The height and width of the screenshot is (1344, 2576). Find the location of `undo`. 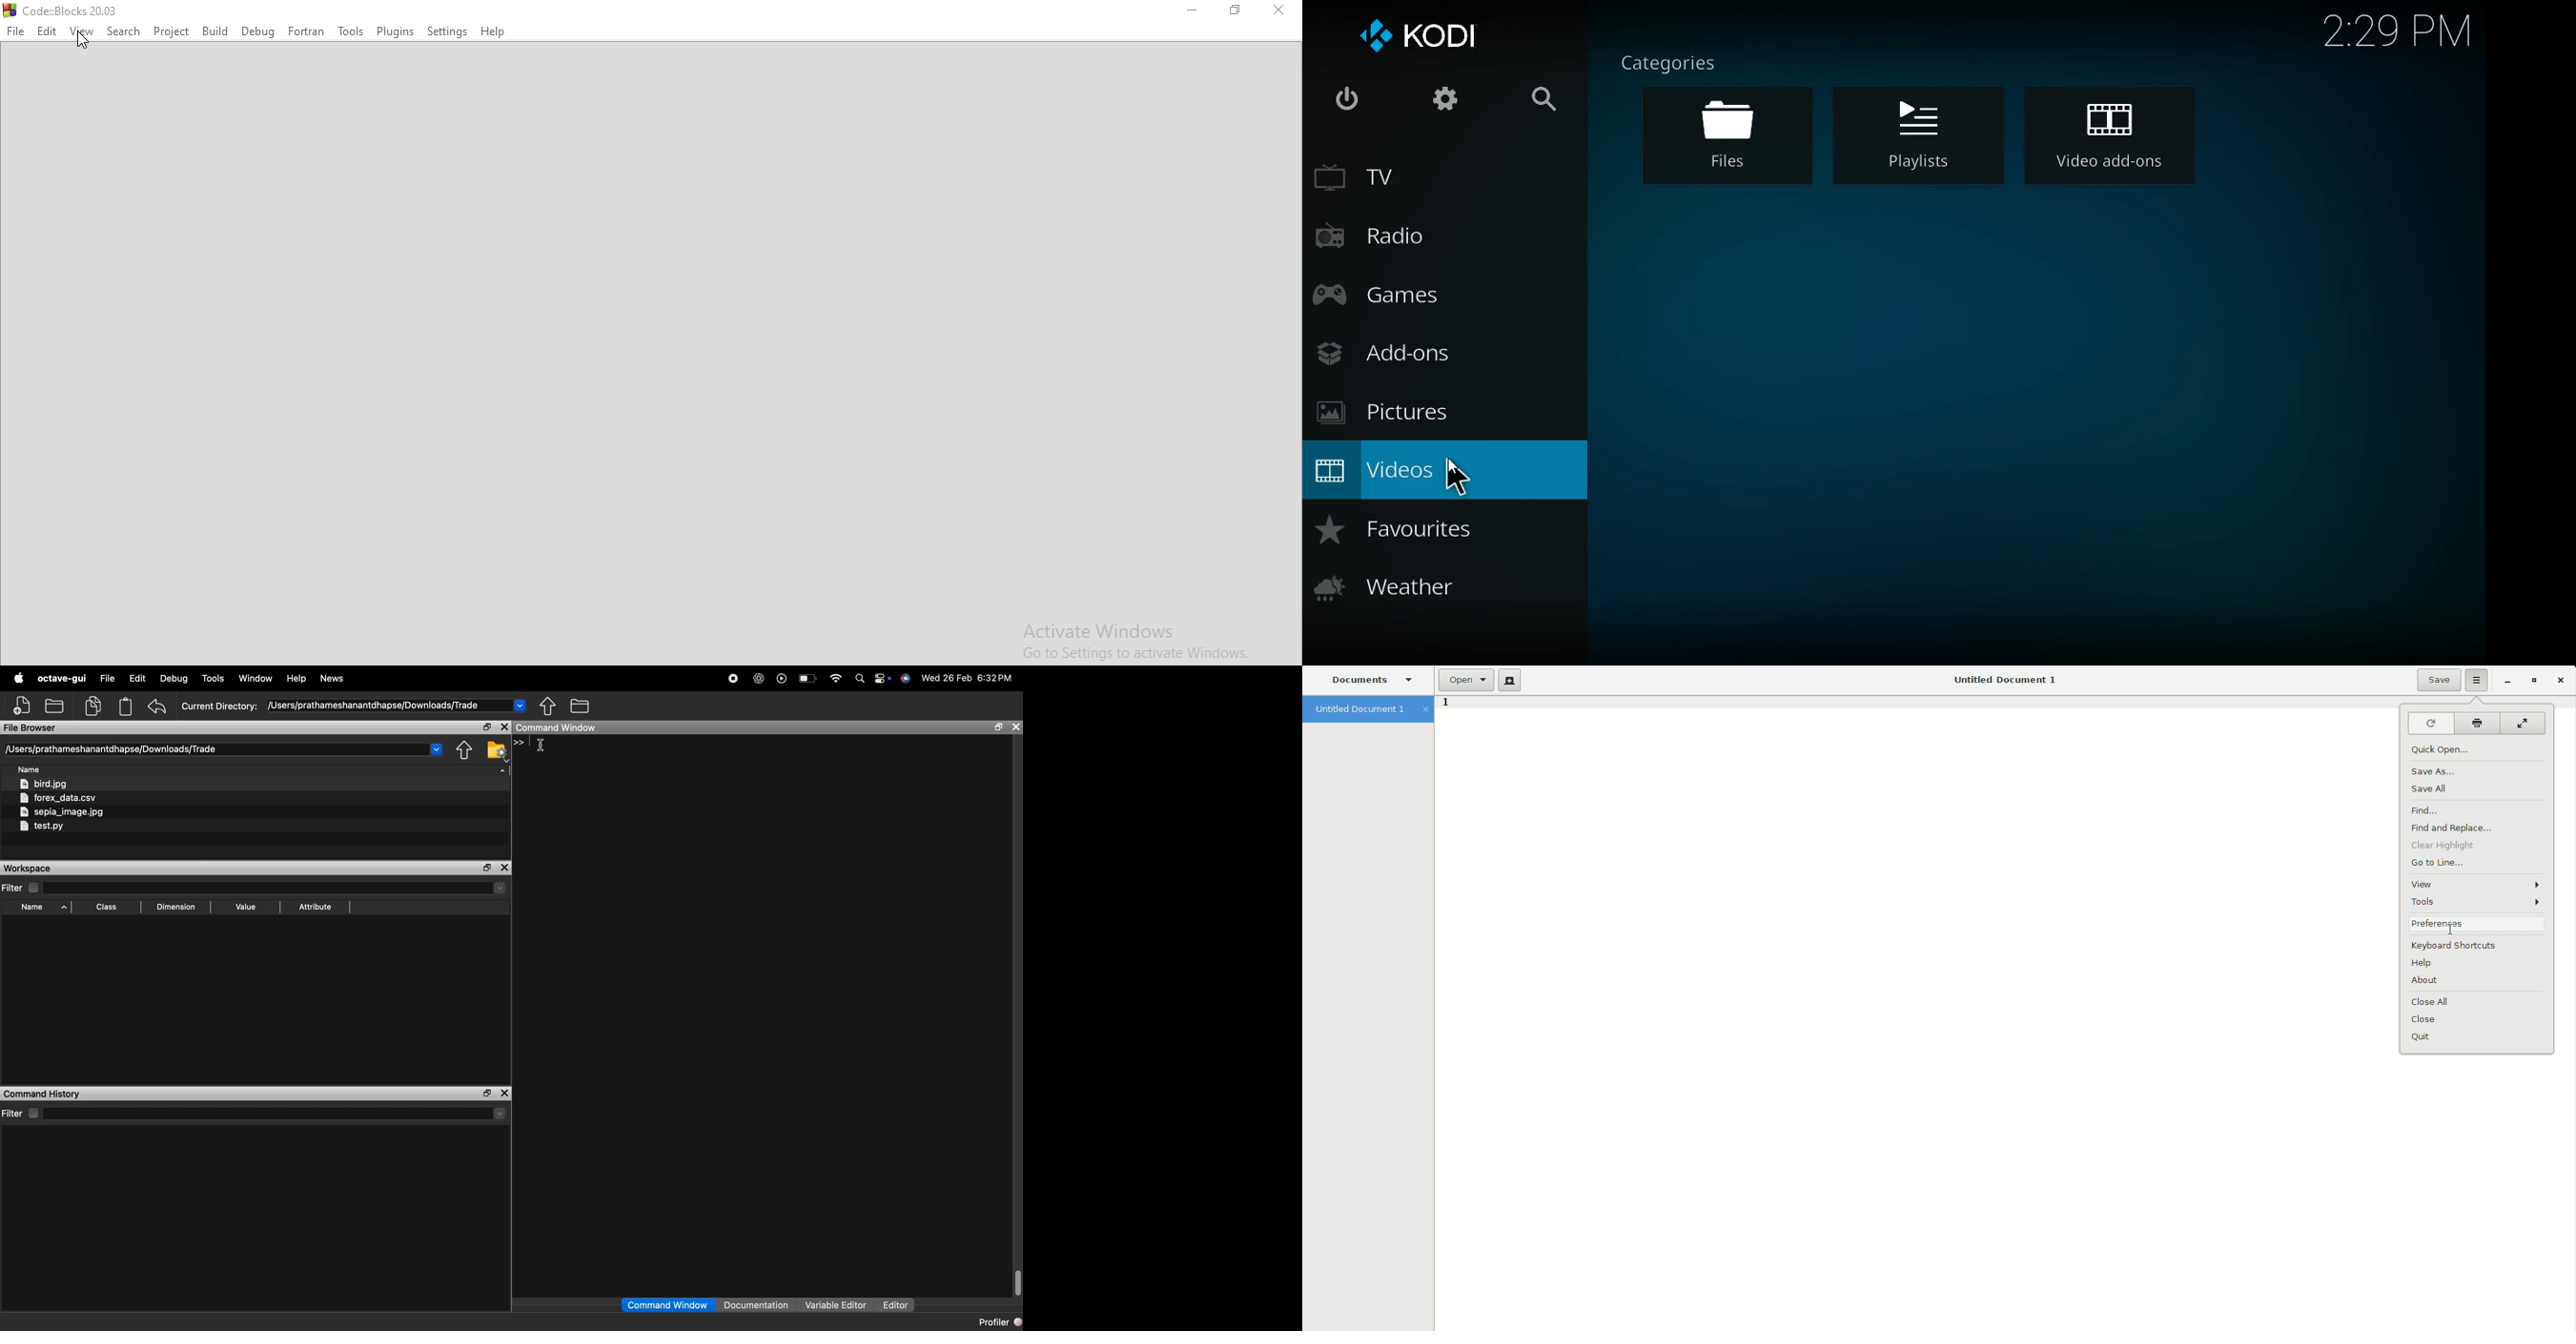

undo is located at coordinates (158, 706).